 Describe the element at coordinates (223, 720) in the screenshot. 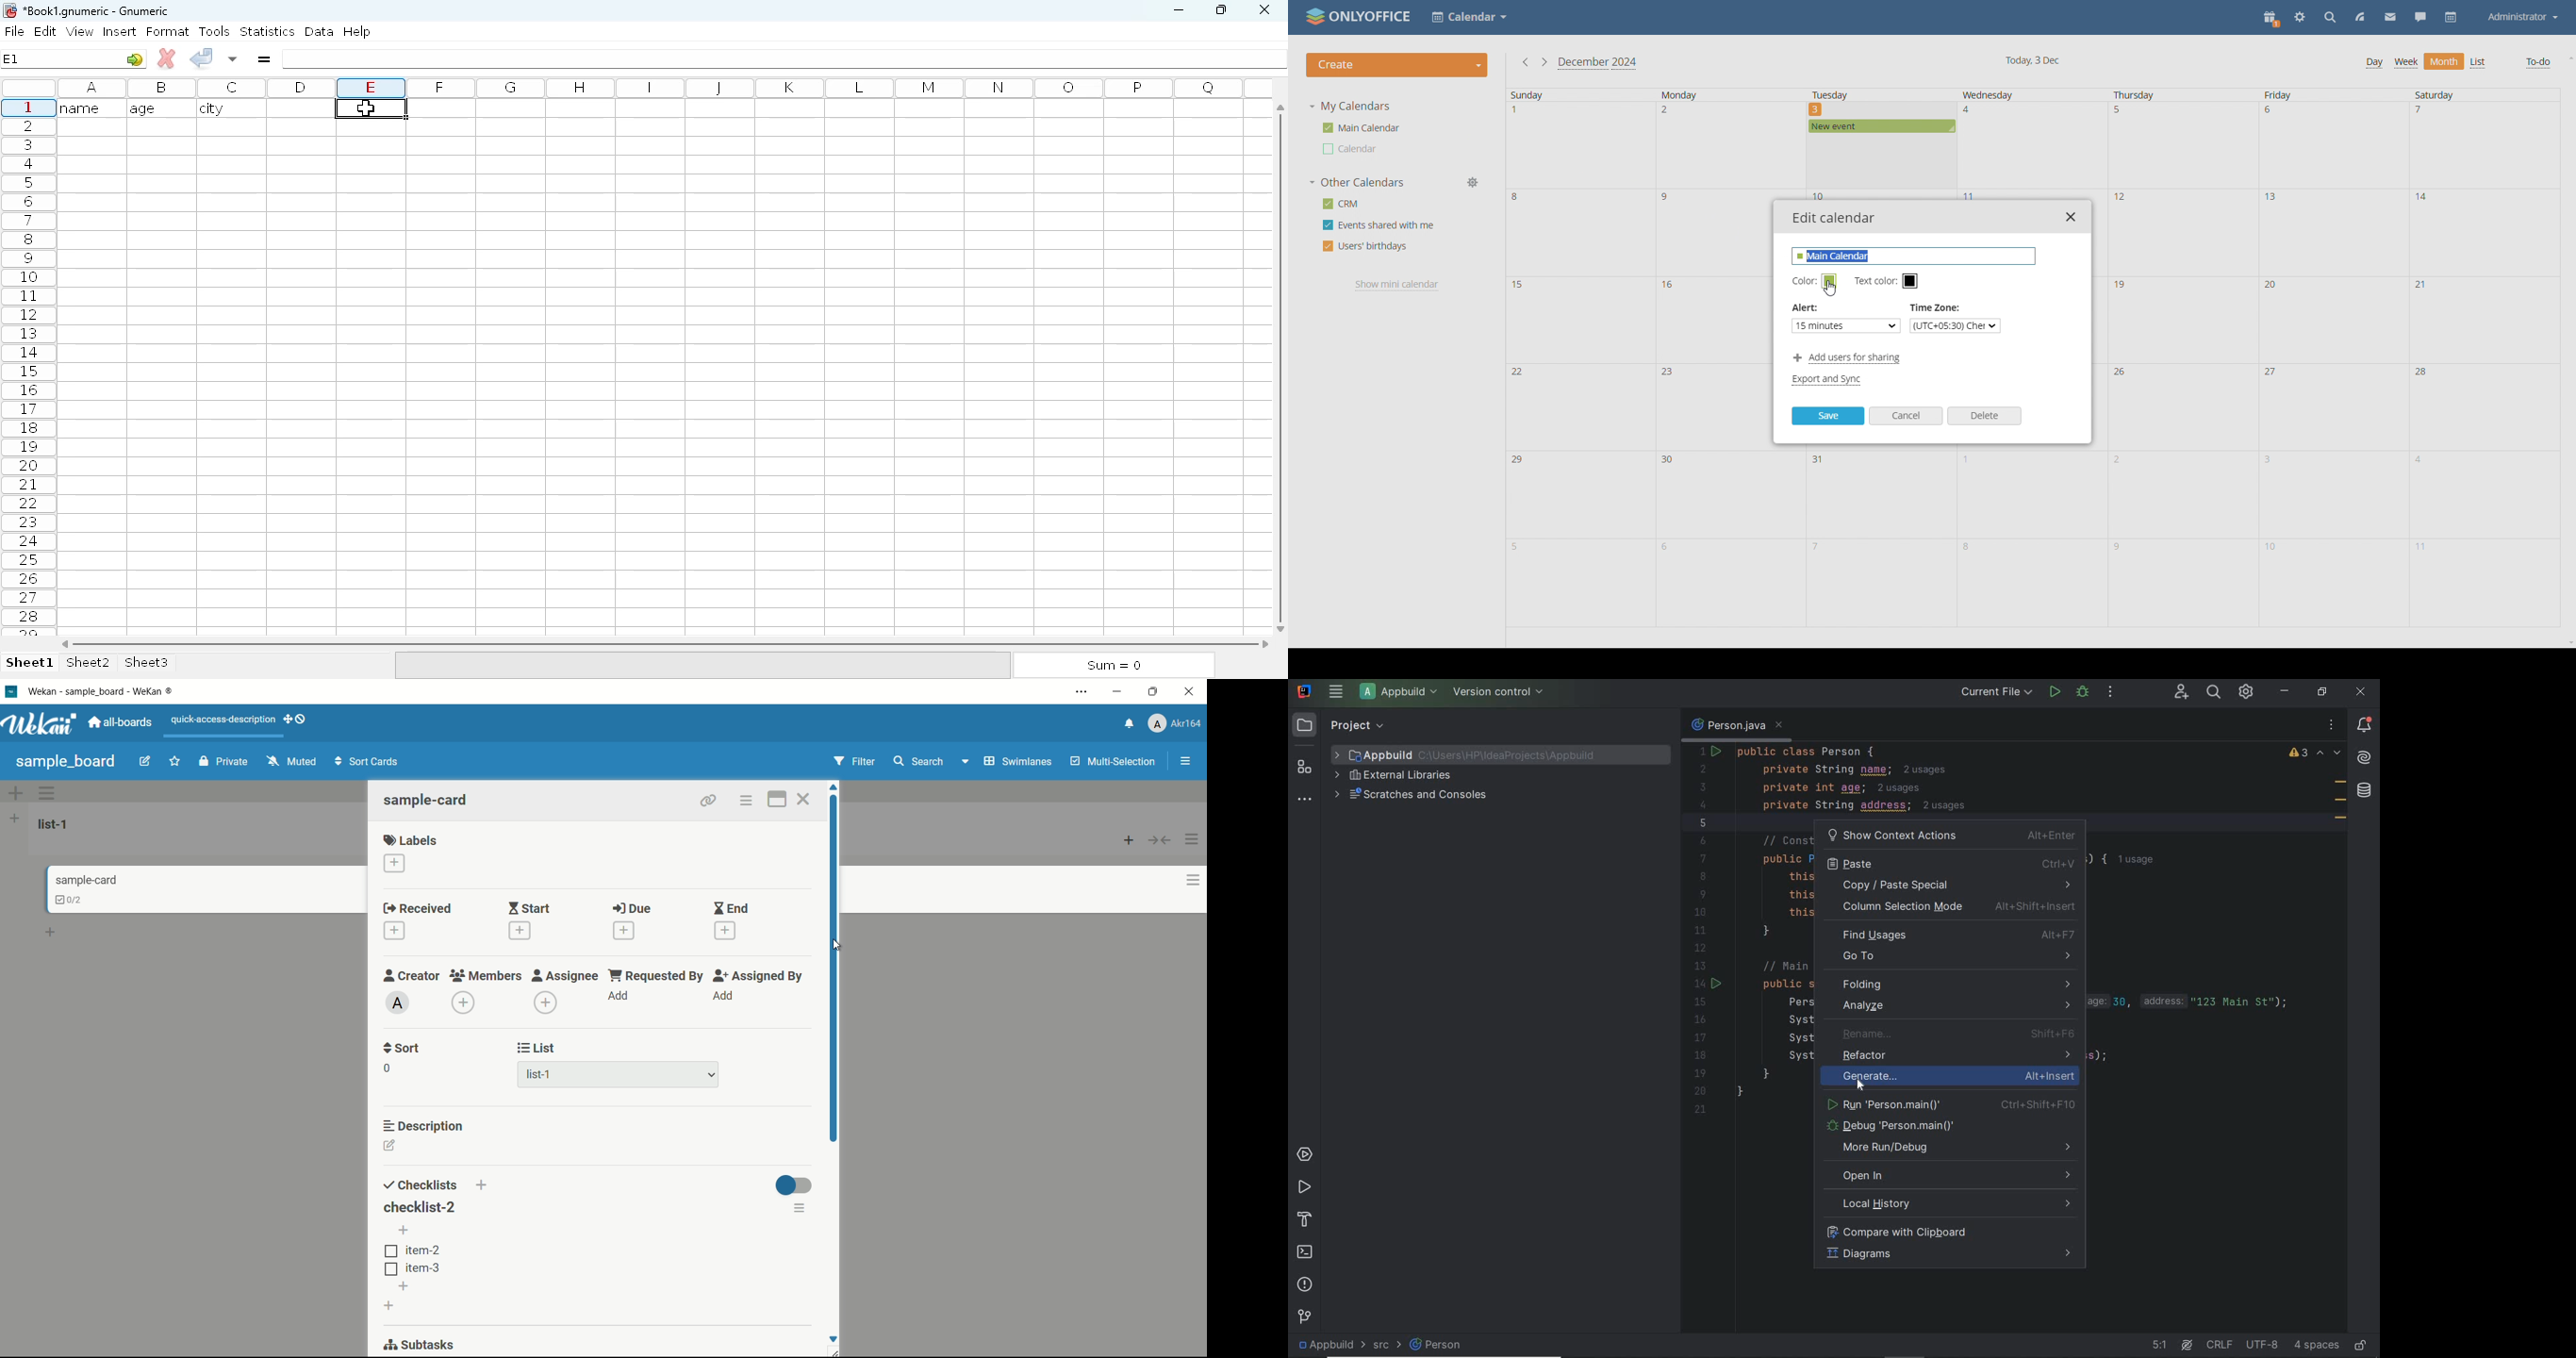

I see `quick-access-description` at that location.